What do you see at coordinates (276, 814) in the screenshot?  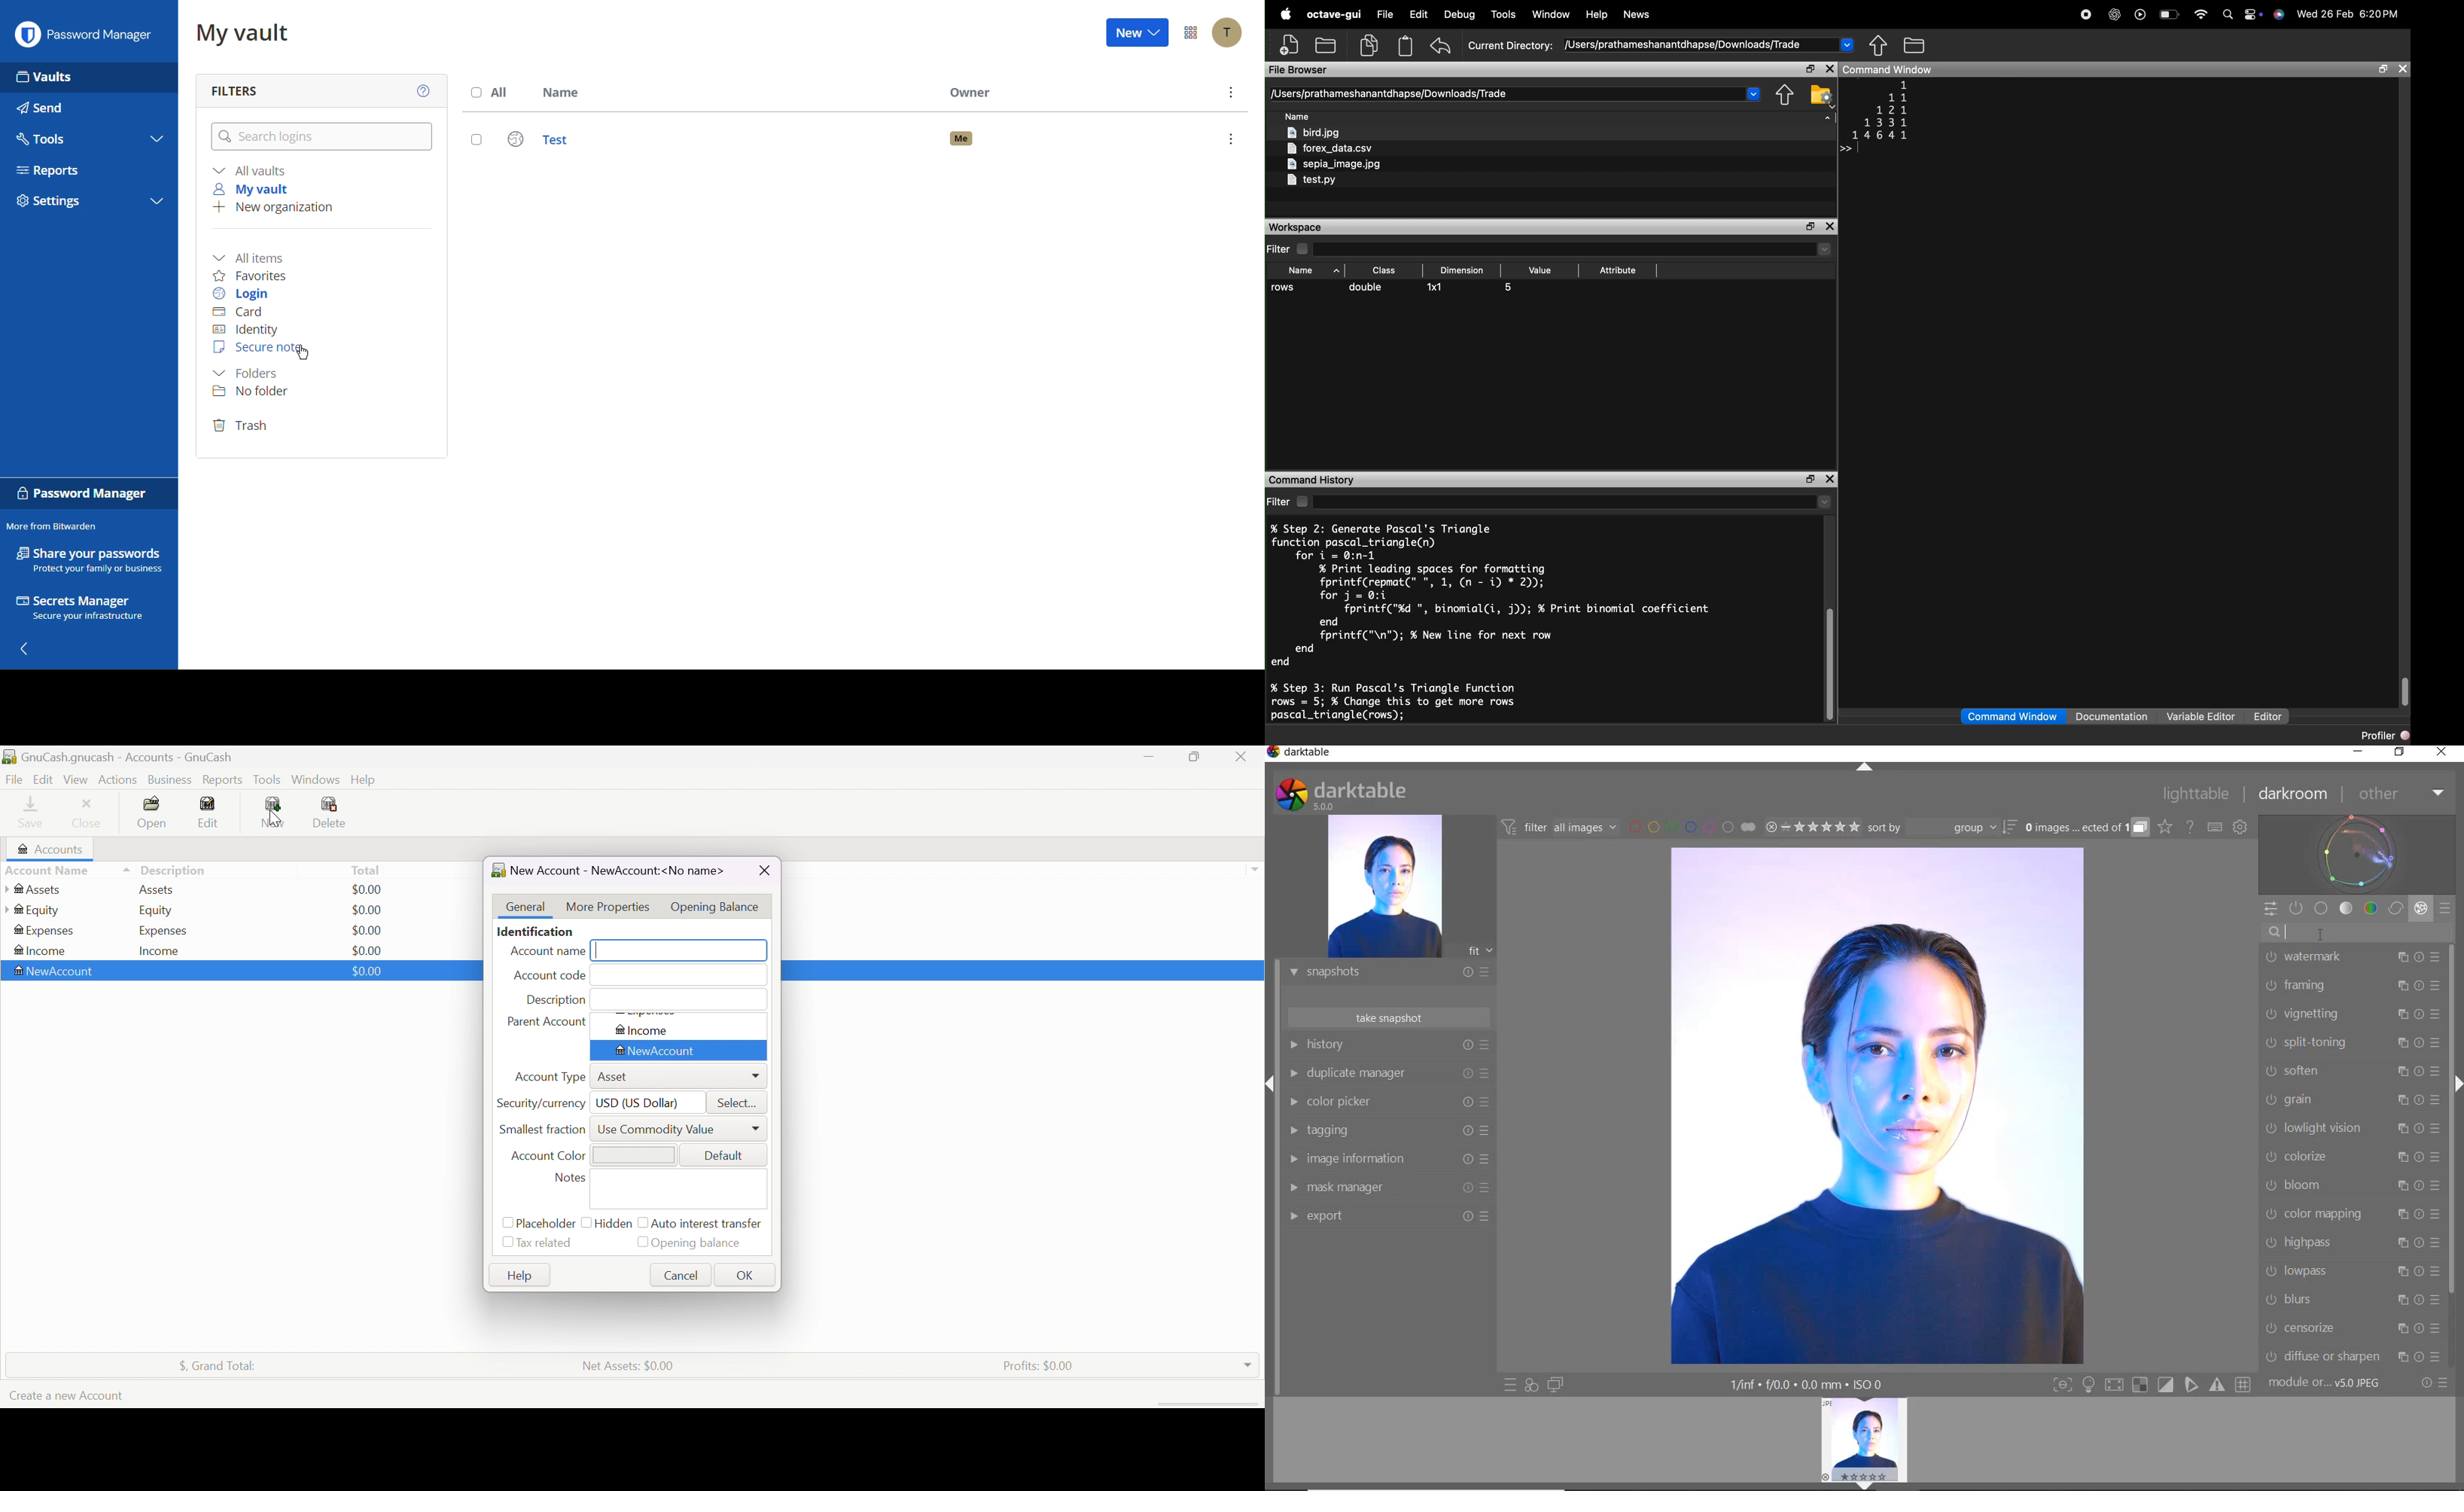 I see `New` at bounding box center [276, 814].